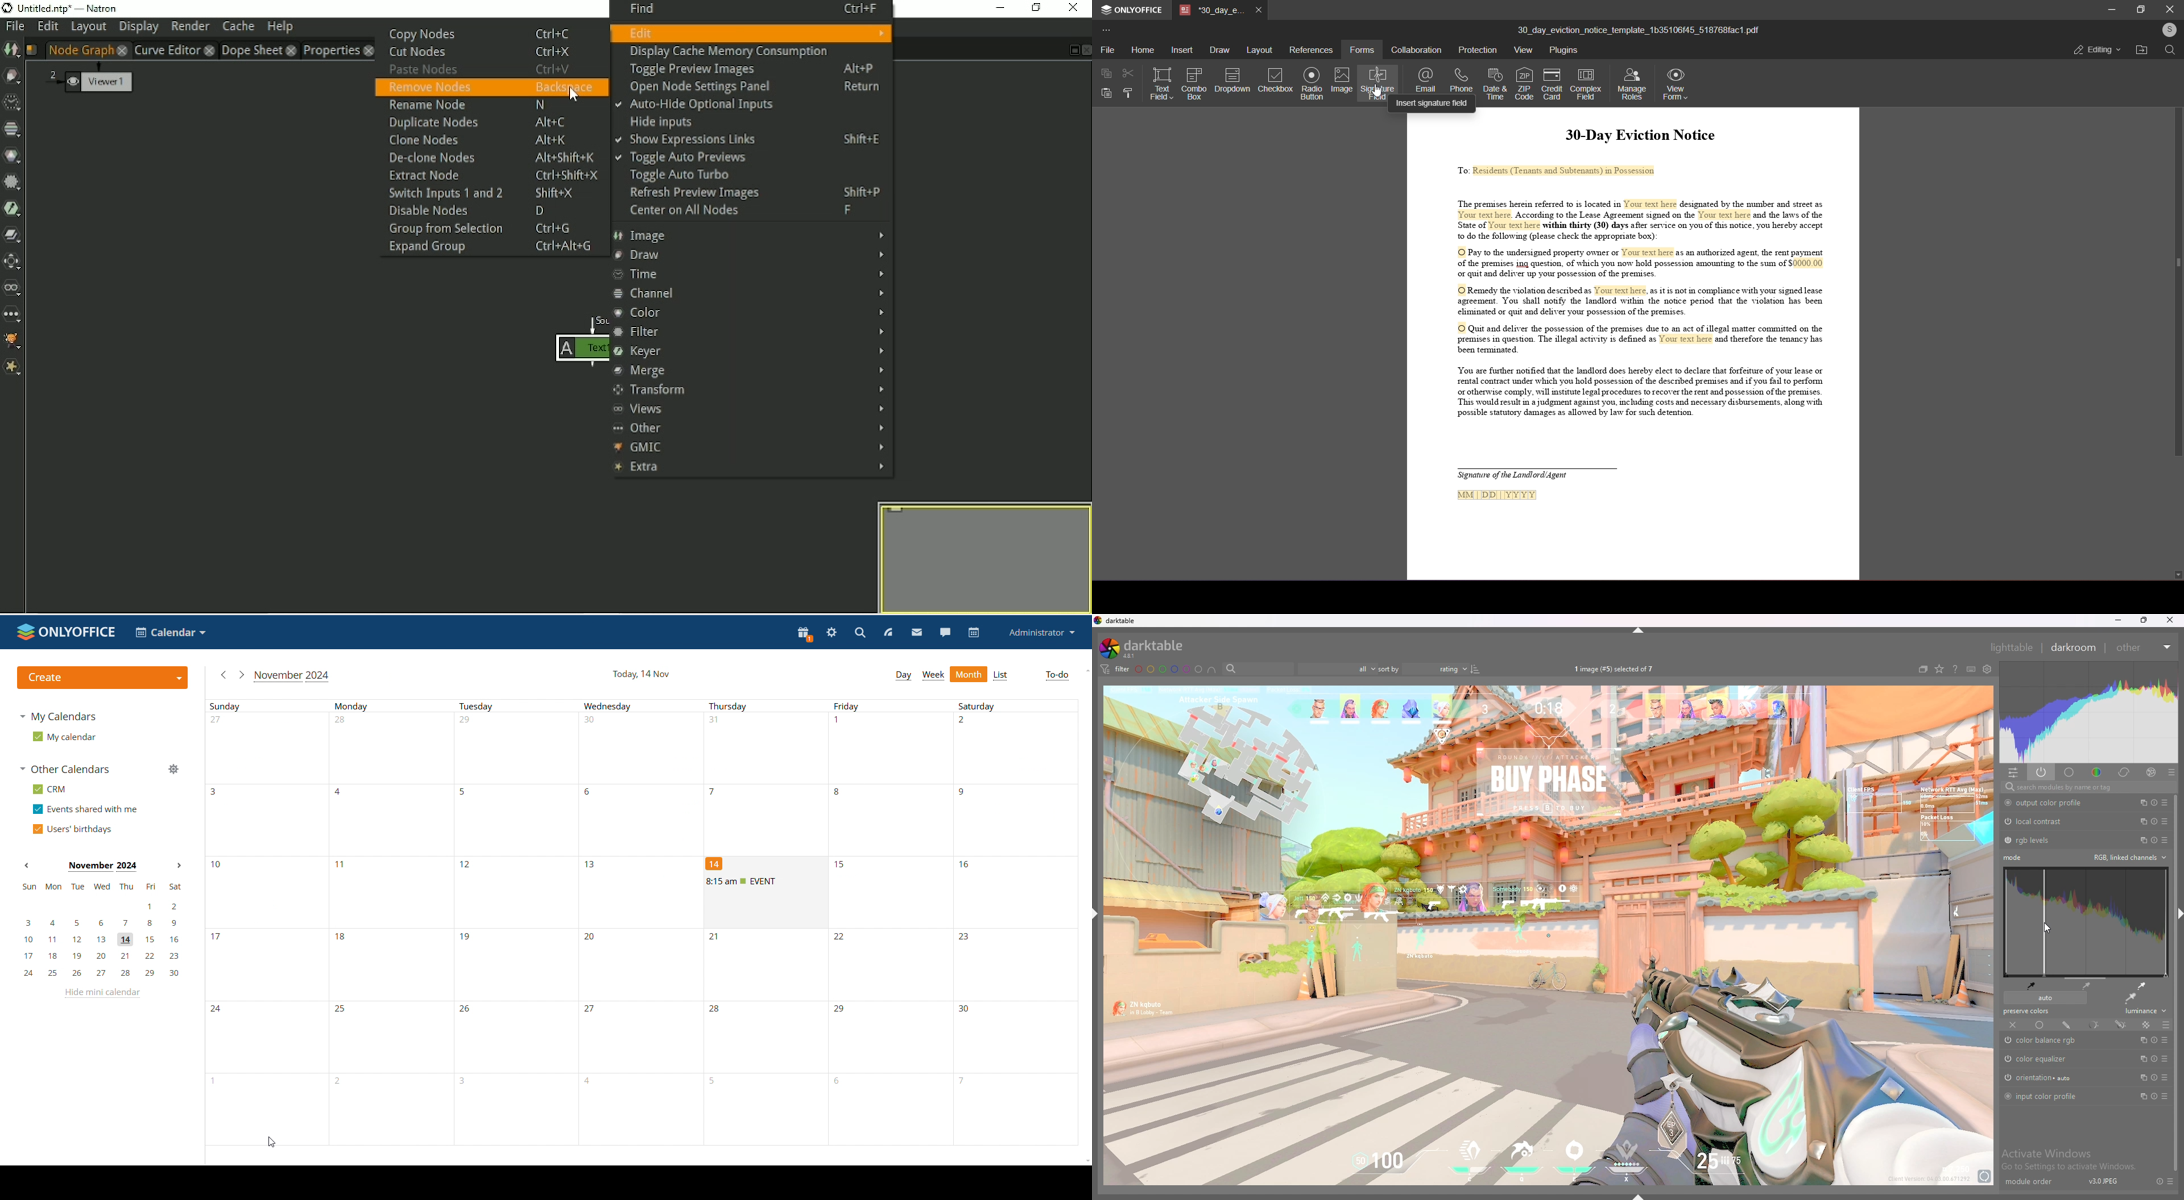 The image size is (2184, 1204). What do you see at coordinates (2070, 773) in the screenshot?
I see `base` at bounding box center [2070, 773].